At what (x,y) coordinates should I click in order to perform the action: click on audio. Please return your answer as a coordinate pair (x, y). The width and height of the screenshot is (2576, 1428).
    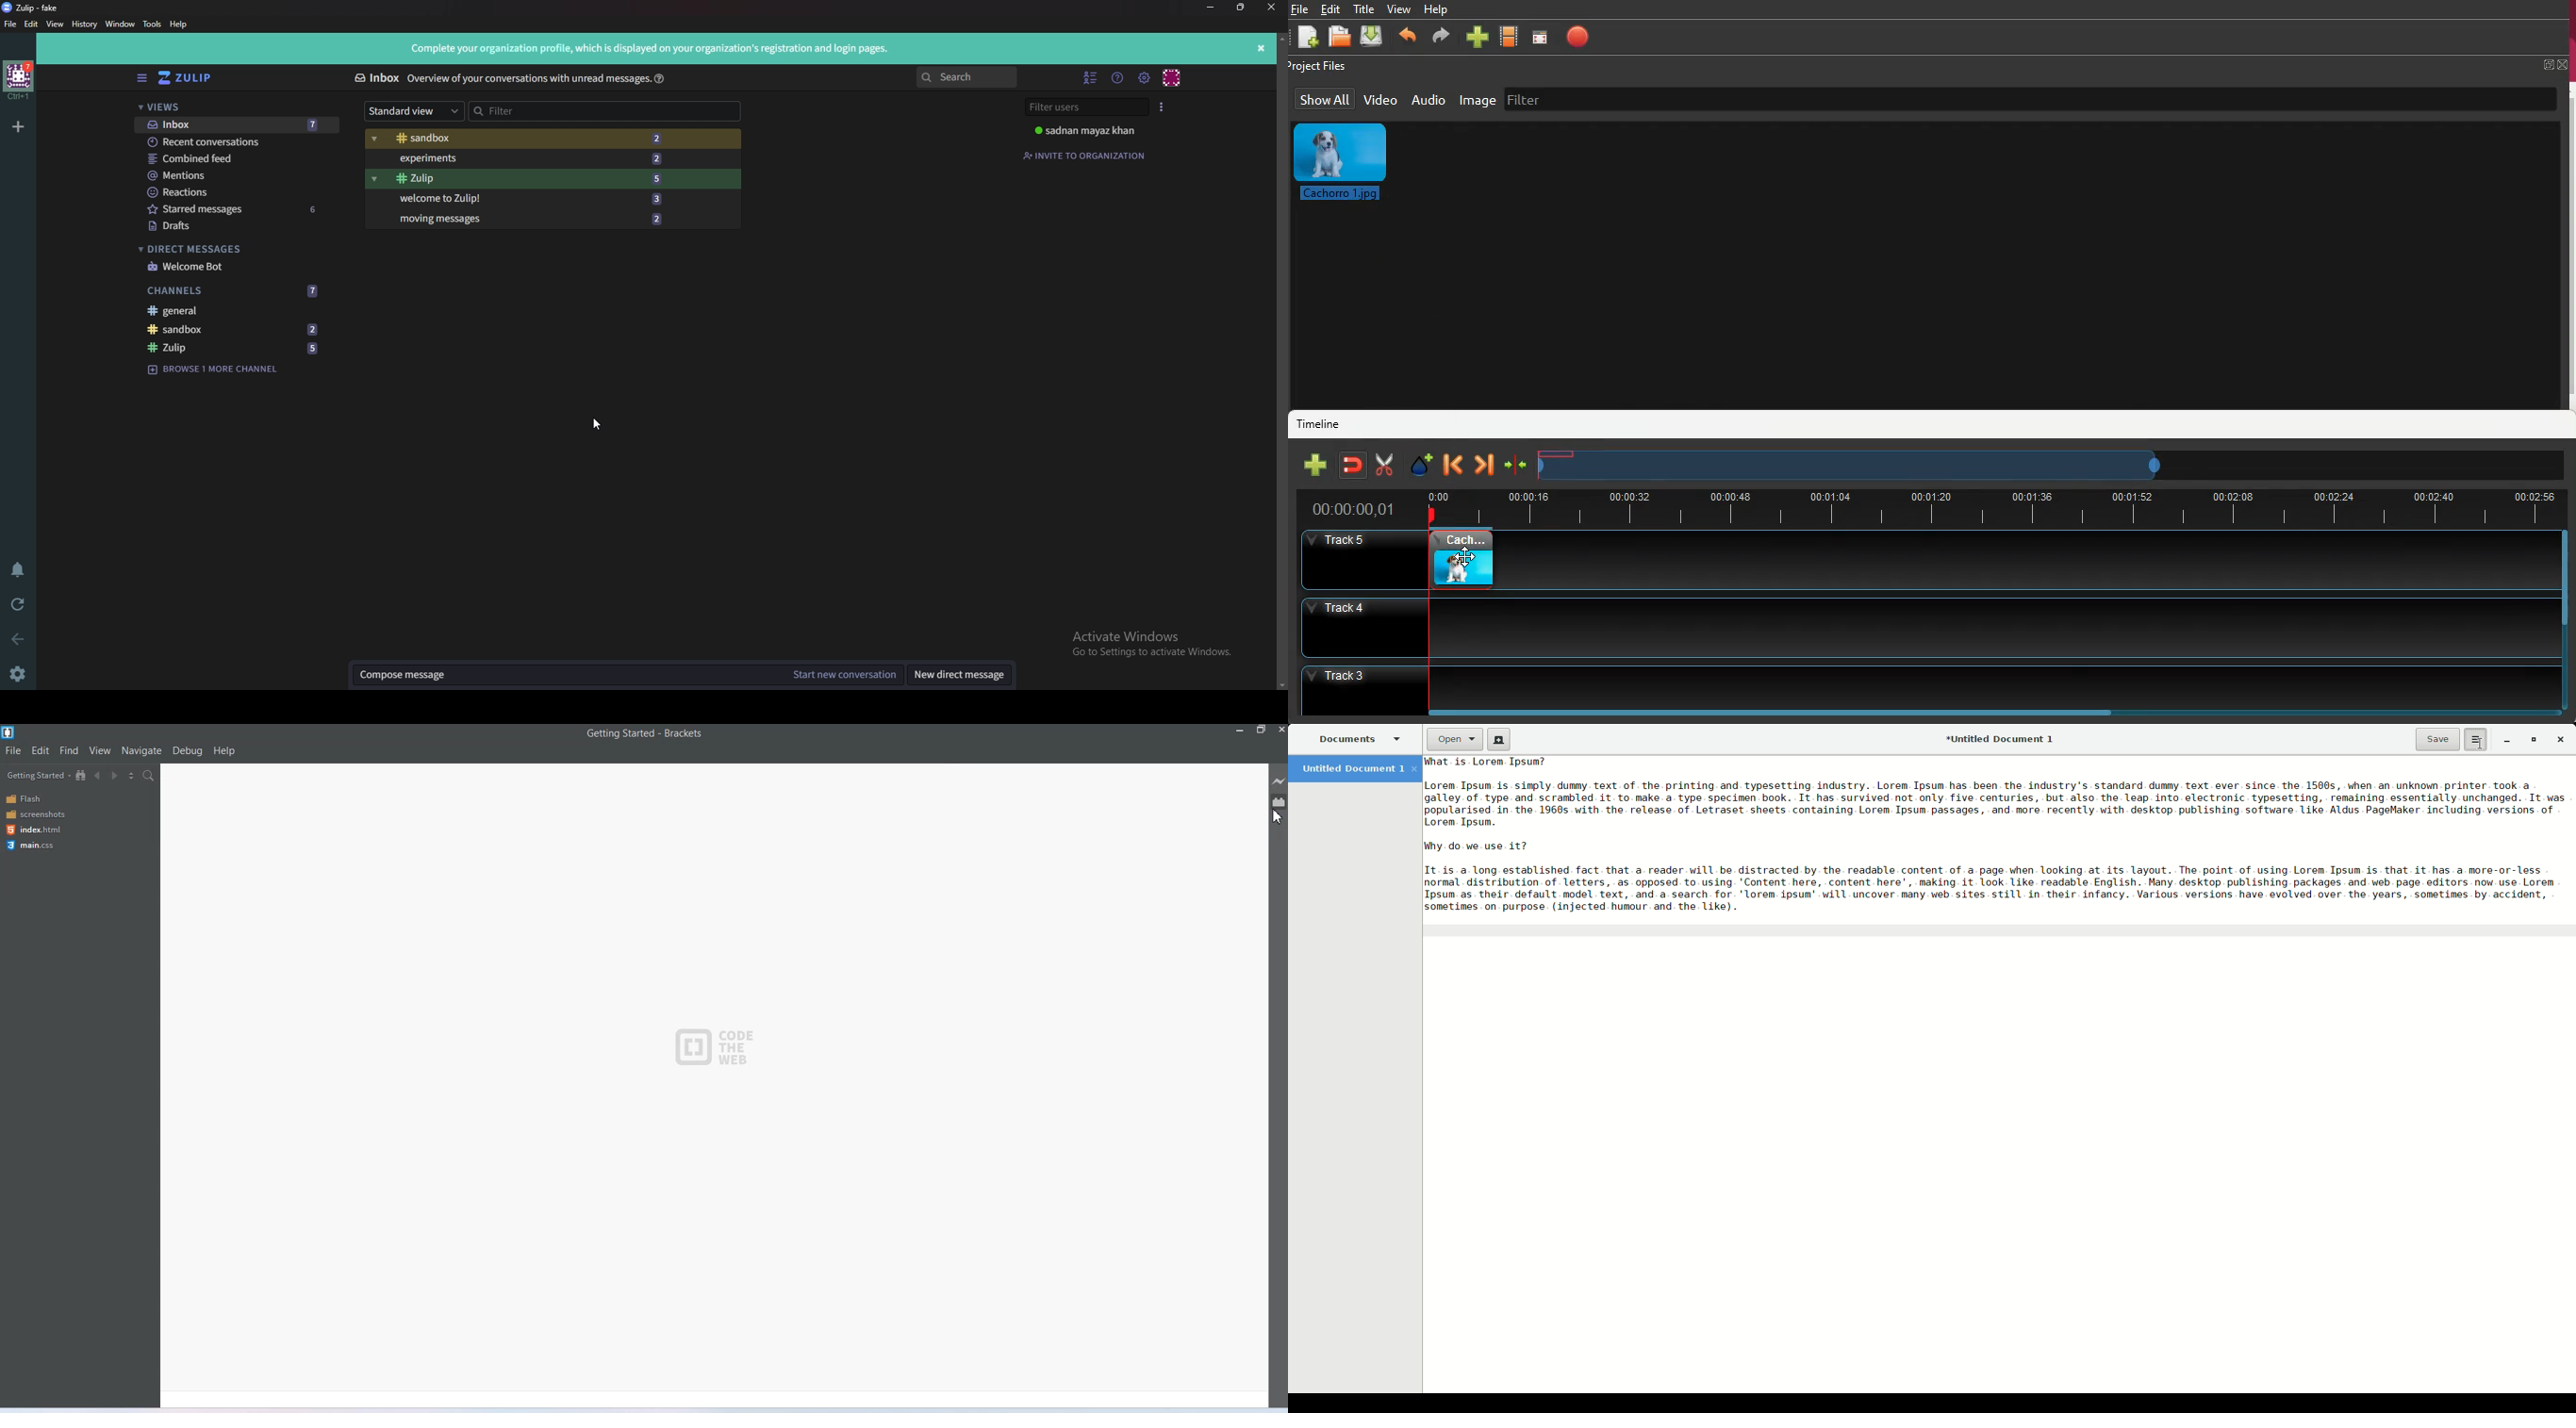
    Looking at the image, I should click on (1430, 100).